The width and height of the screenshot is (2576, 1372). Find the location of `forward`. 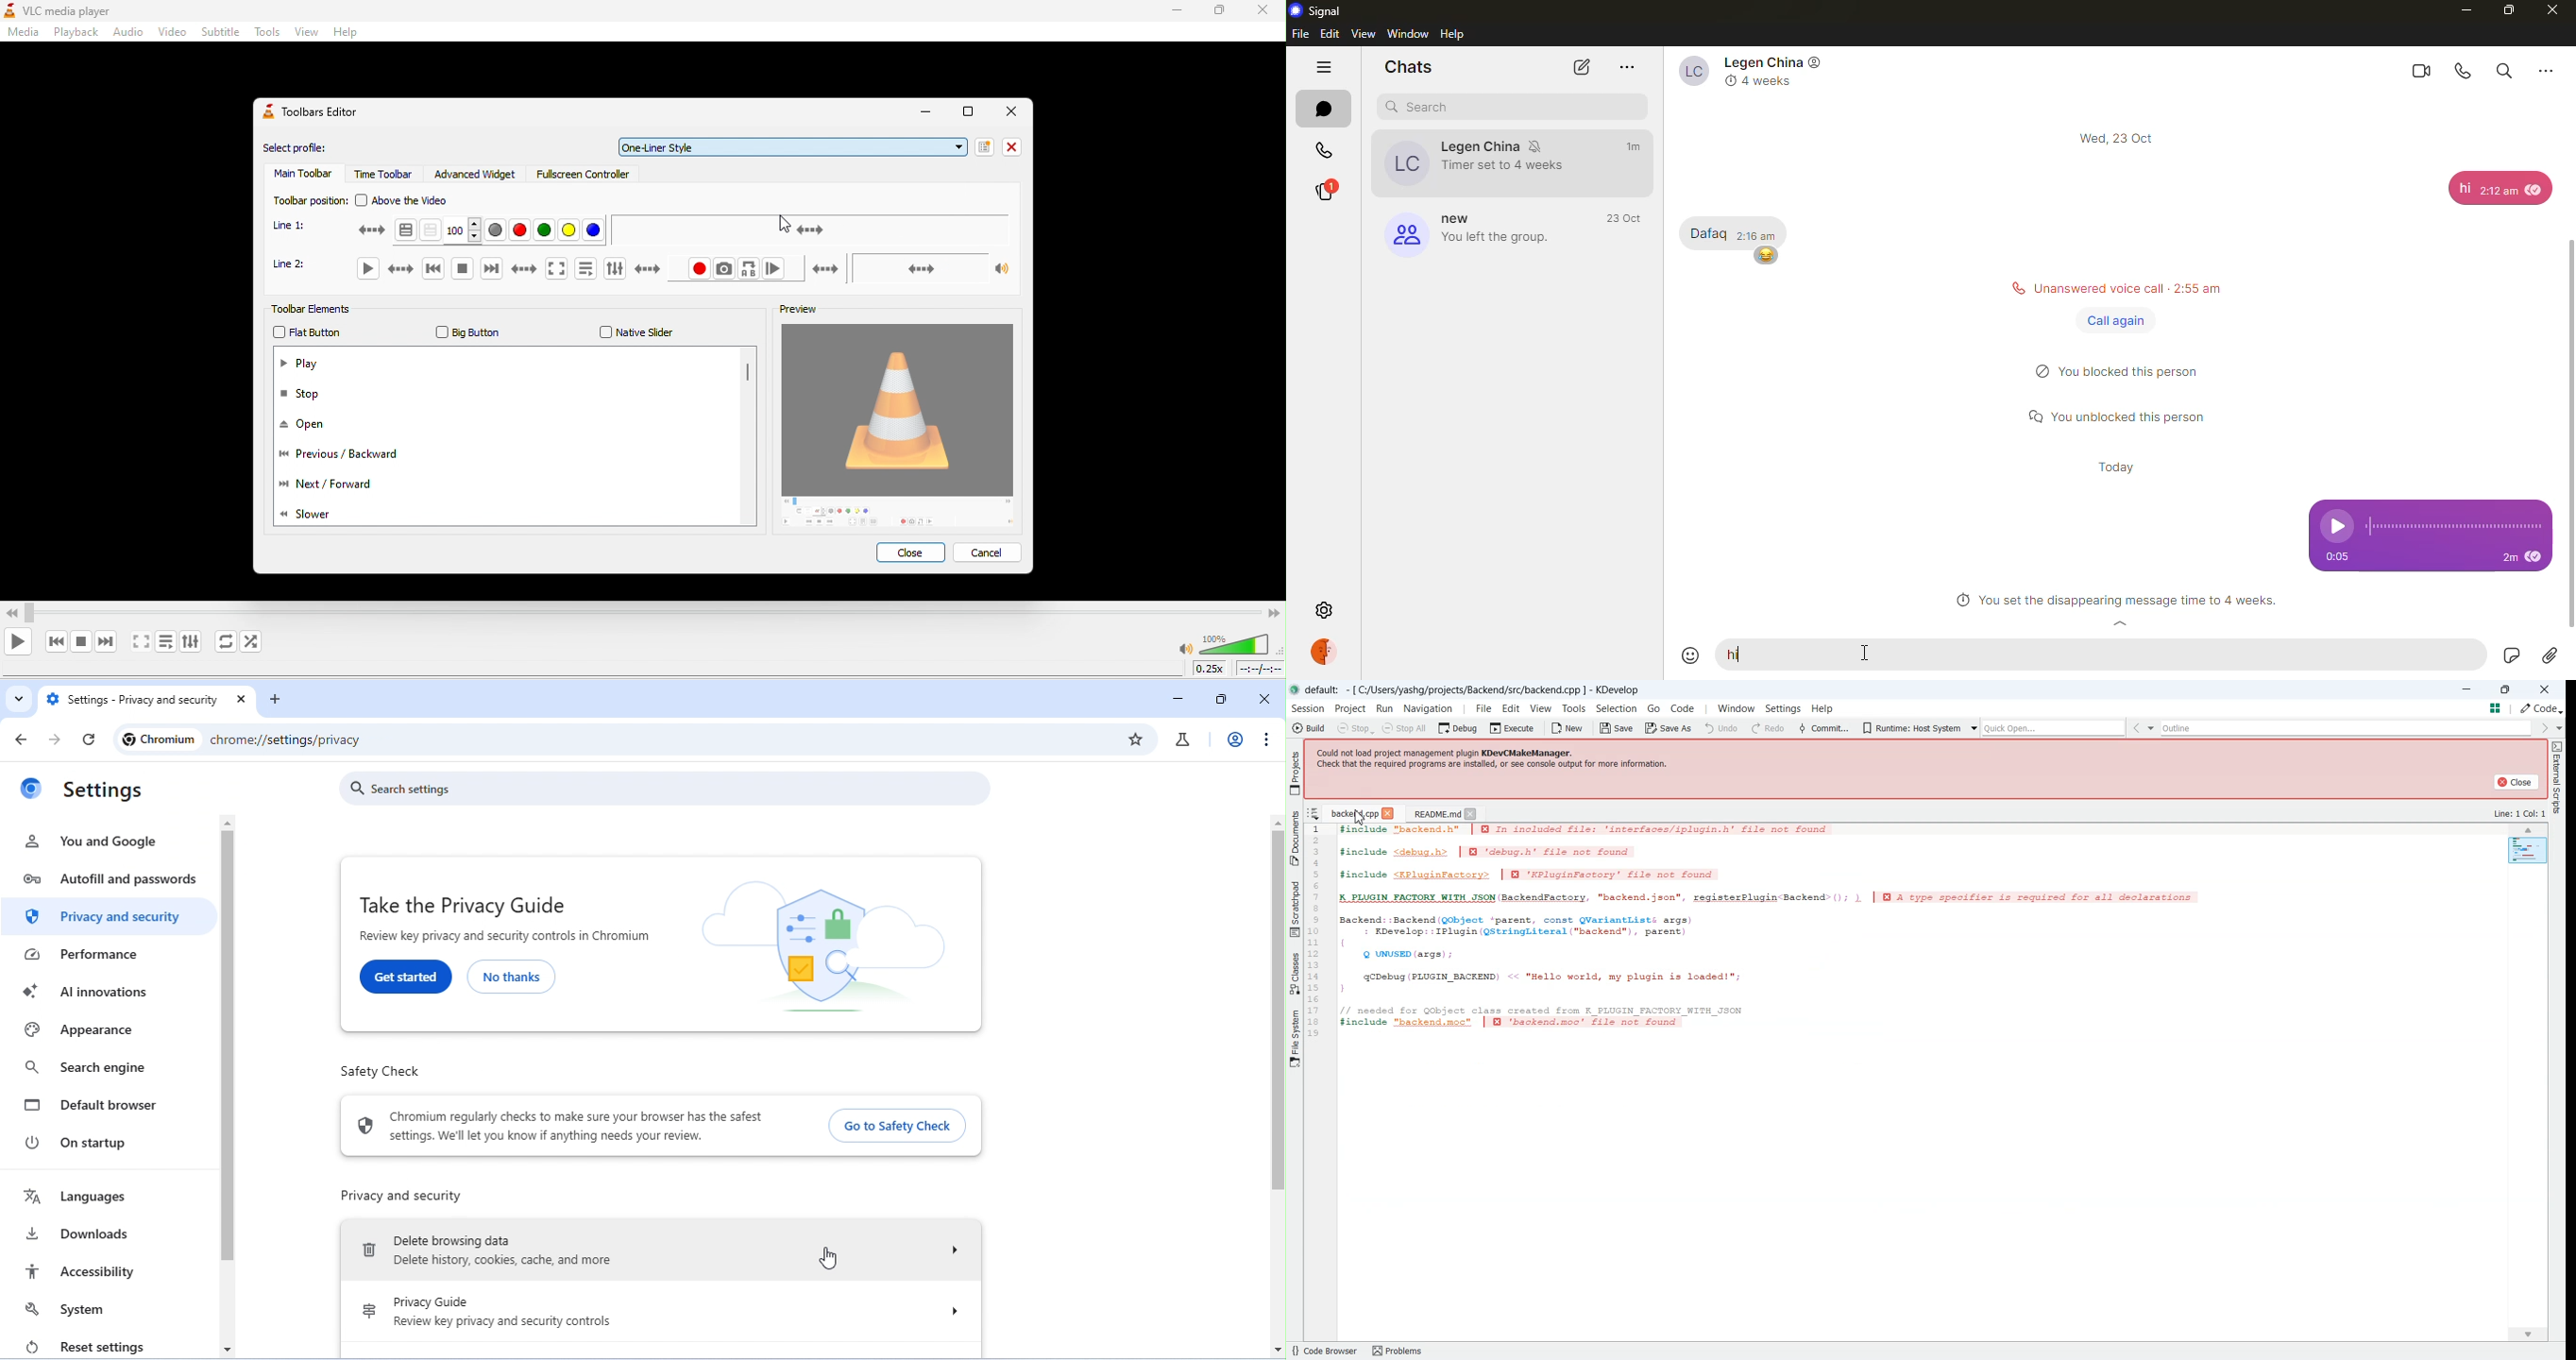

forward is located at coordinates (52, 740).